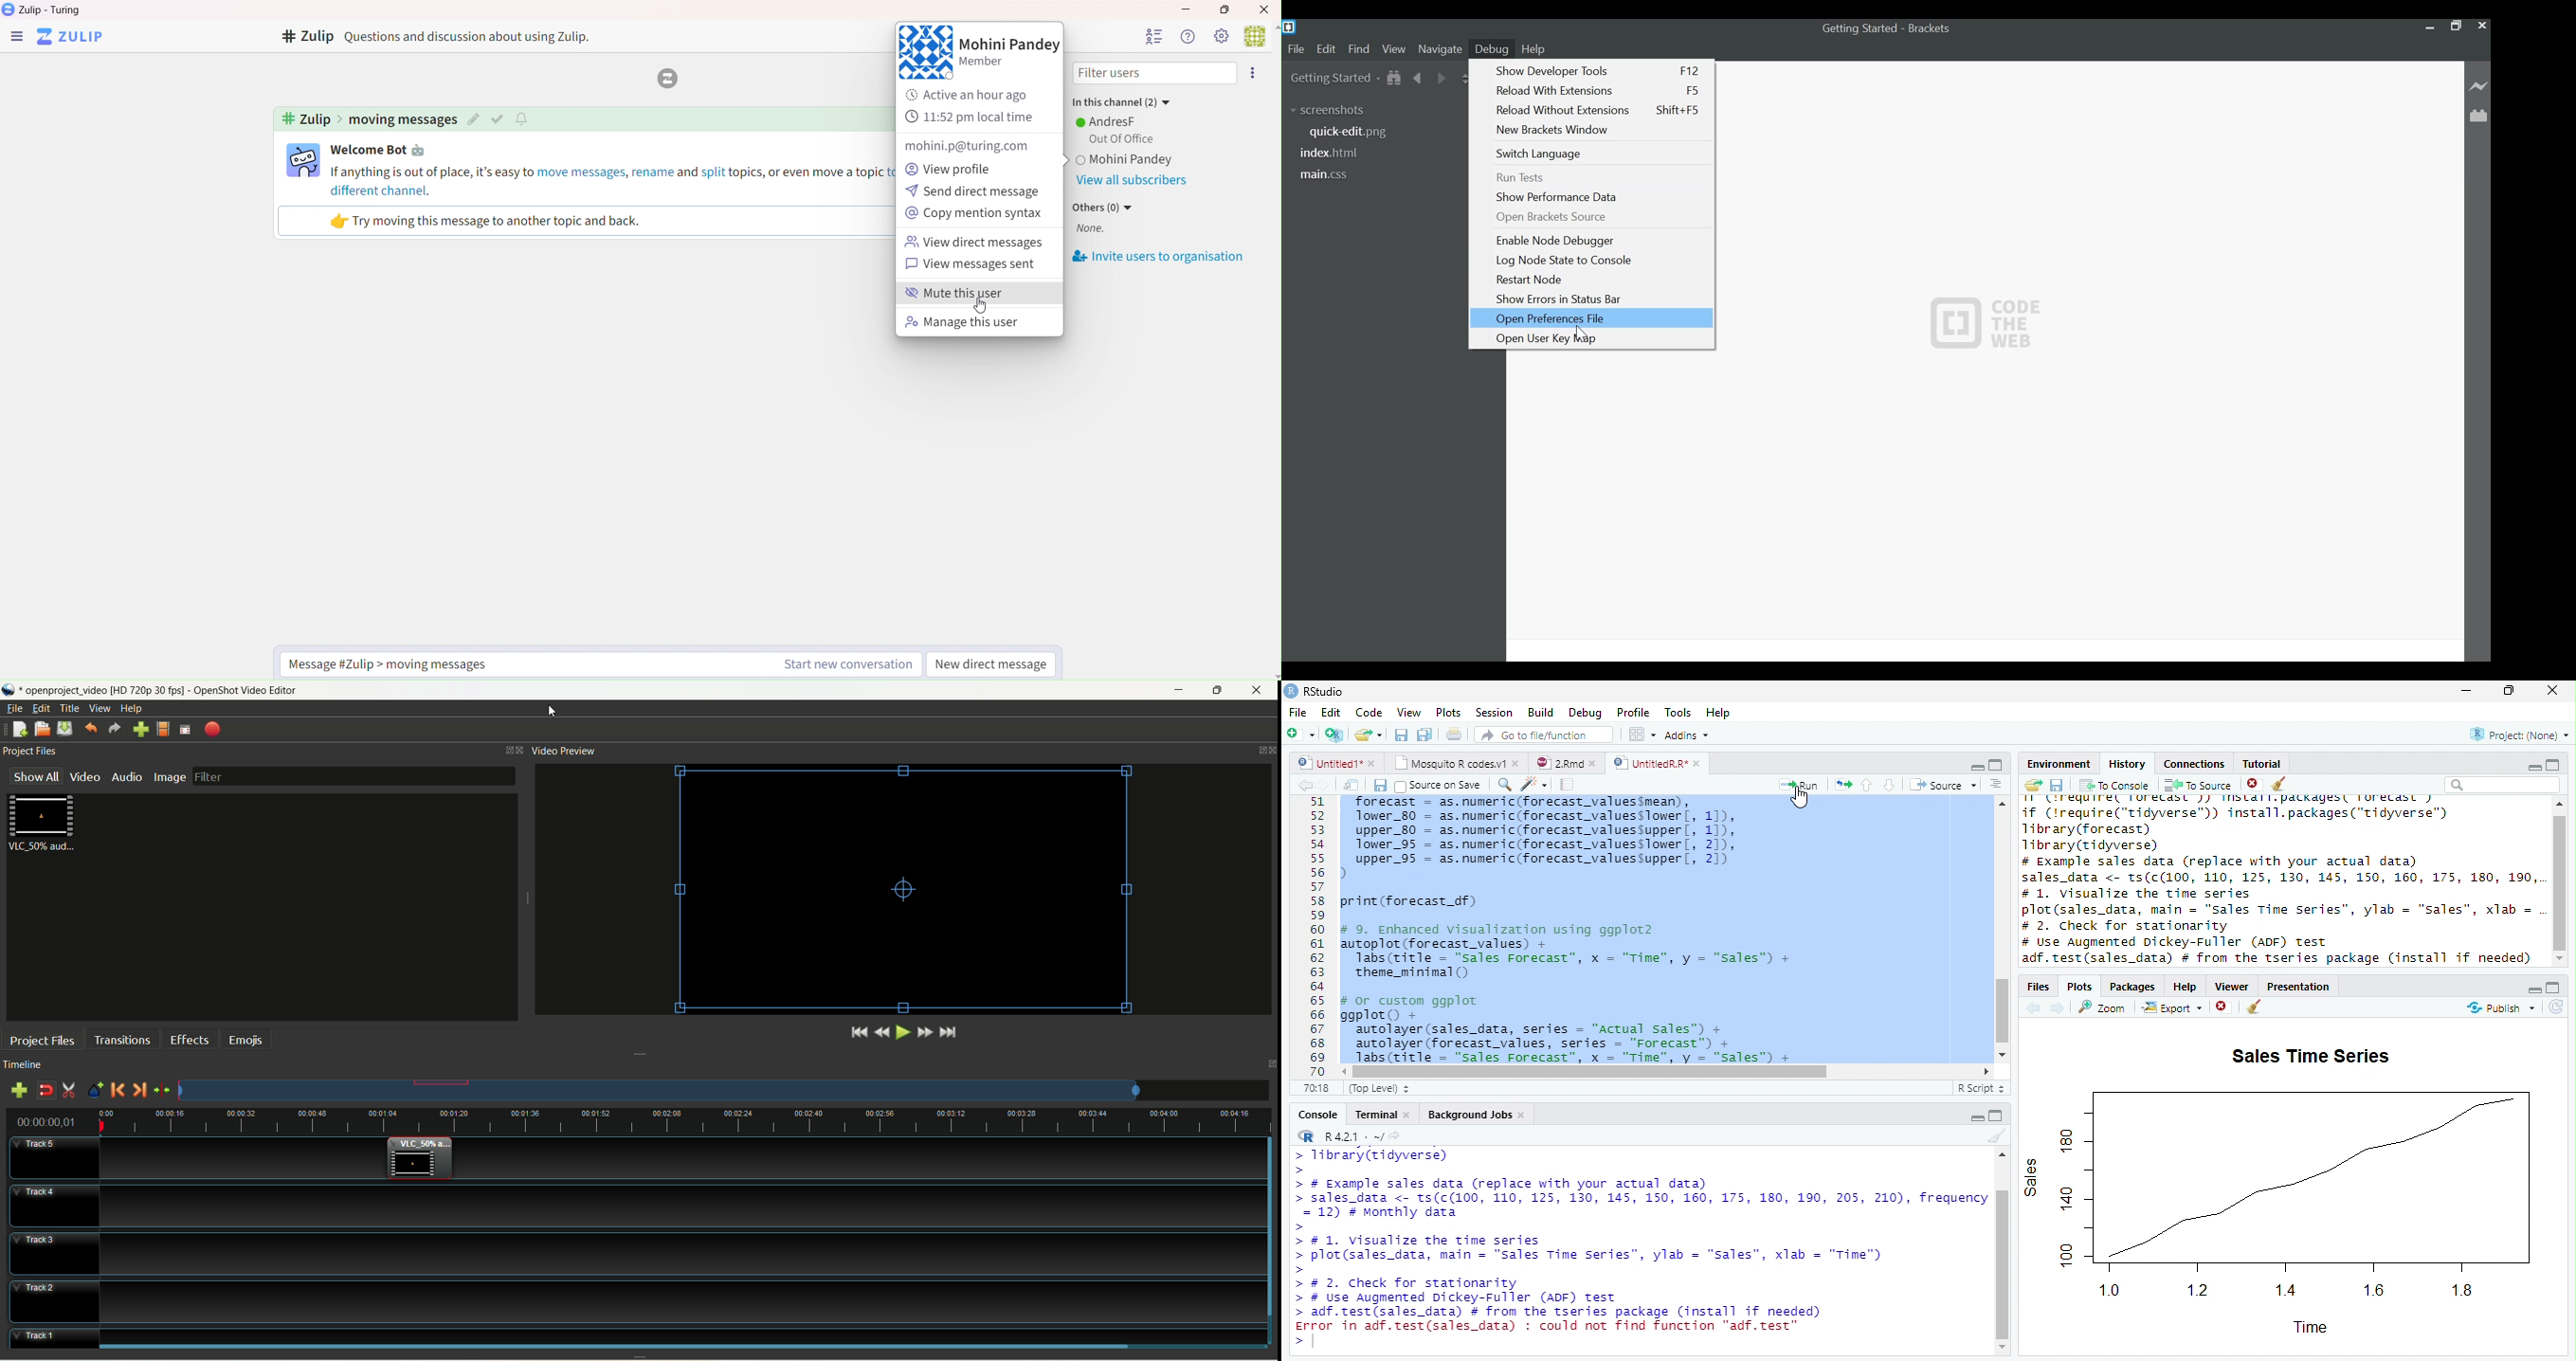 The width and height of the screenshot is (2576, 1372). What do you see at coordinates (487, 221) in the screenshot?
I see `Try moving this message to another topic and back.` at bounding box center [487, 221].